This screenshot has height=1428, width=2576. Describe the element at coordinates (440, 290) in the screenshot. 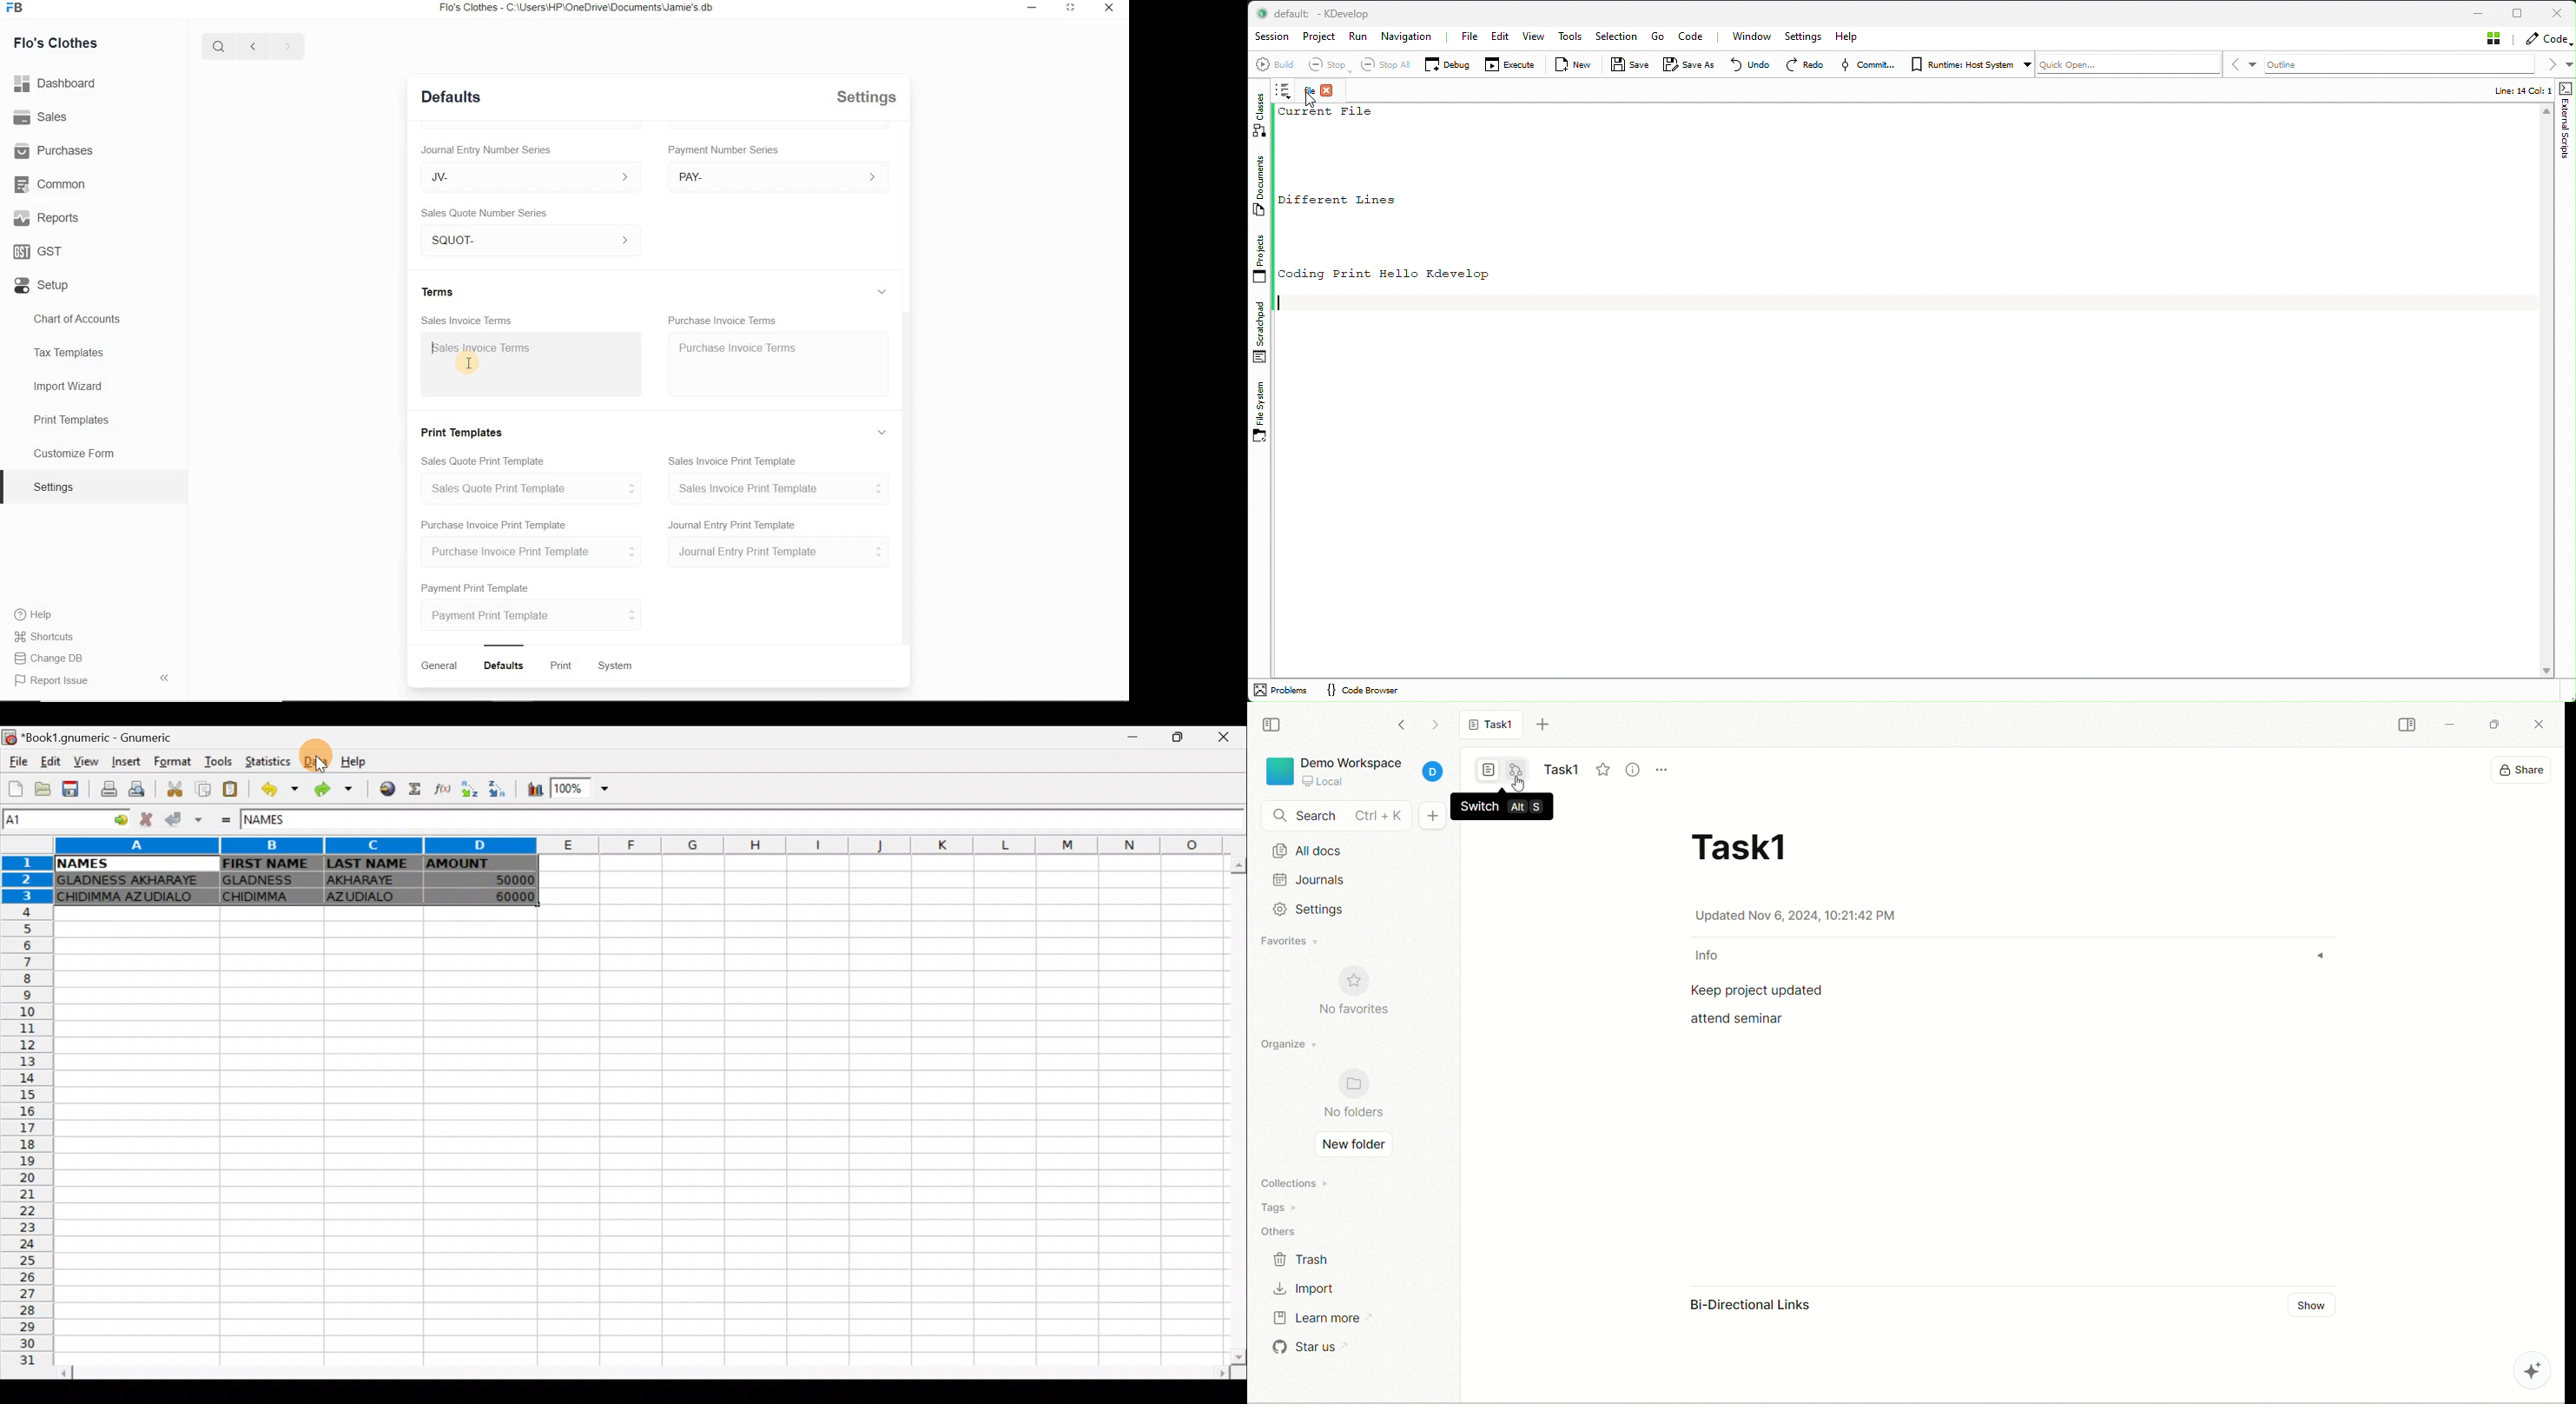

I see `Terms` at that location.